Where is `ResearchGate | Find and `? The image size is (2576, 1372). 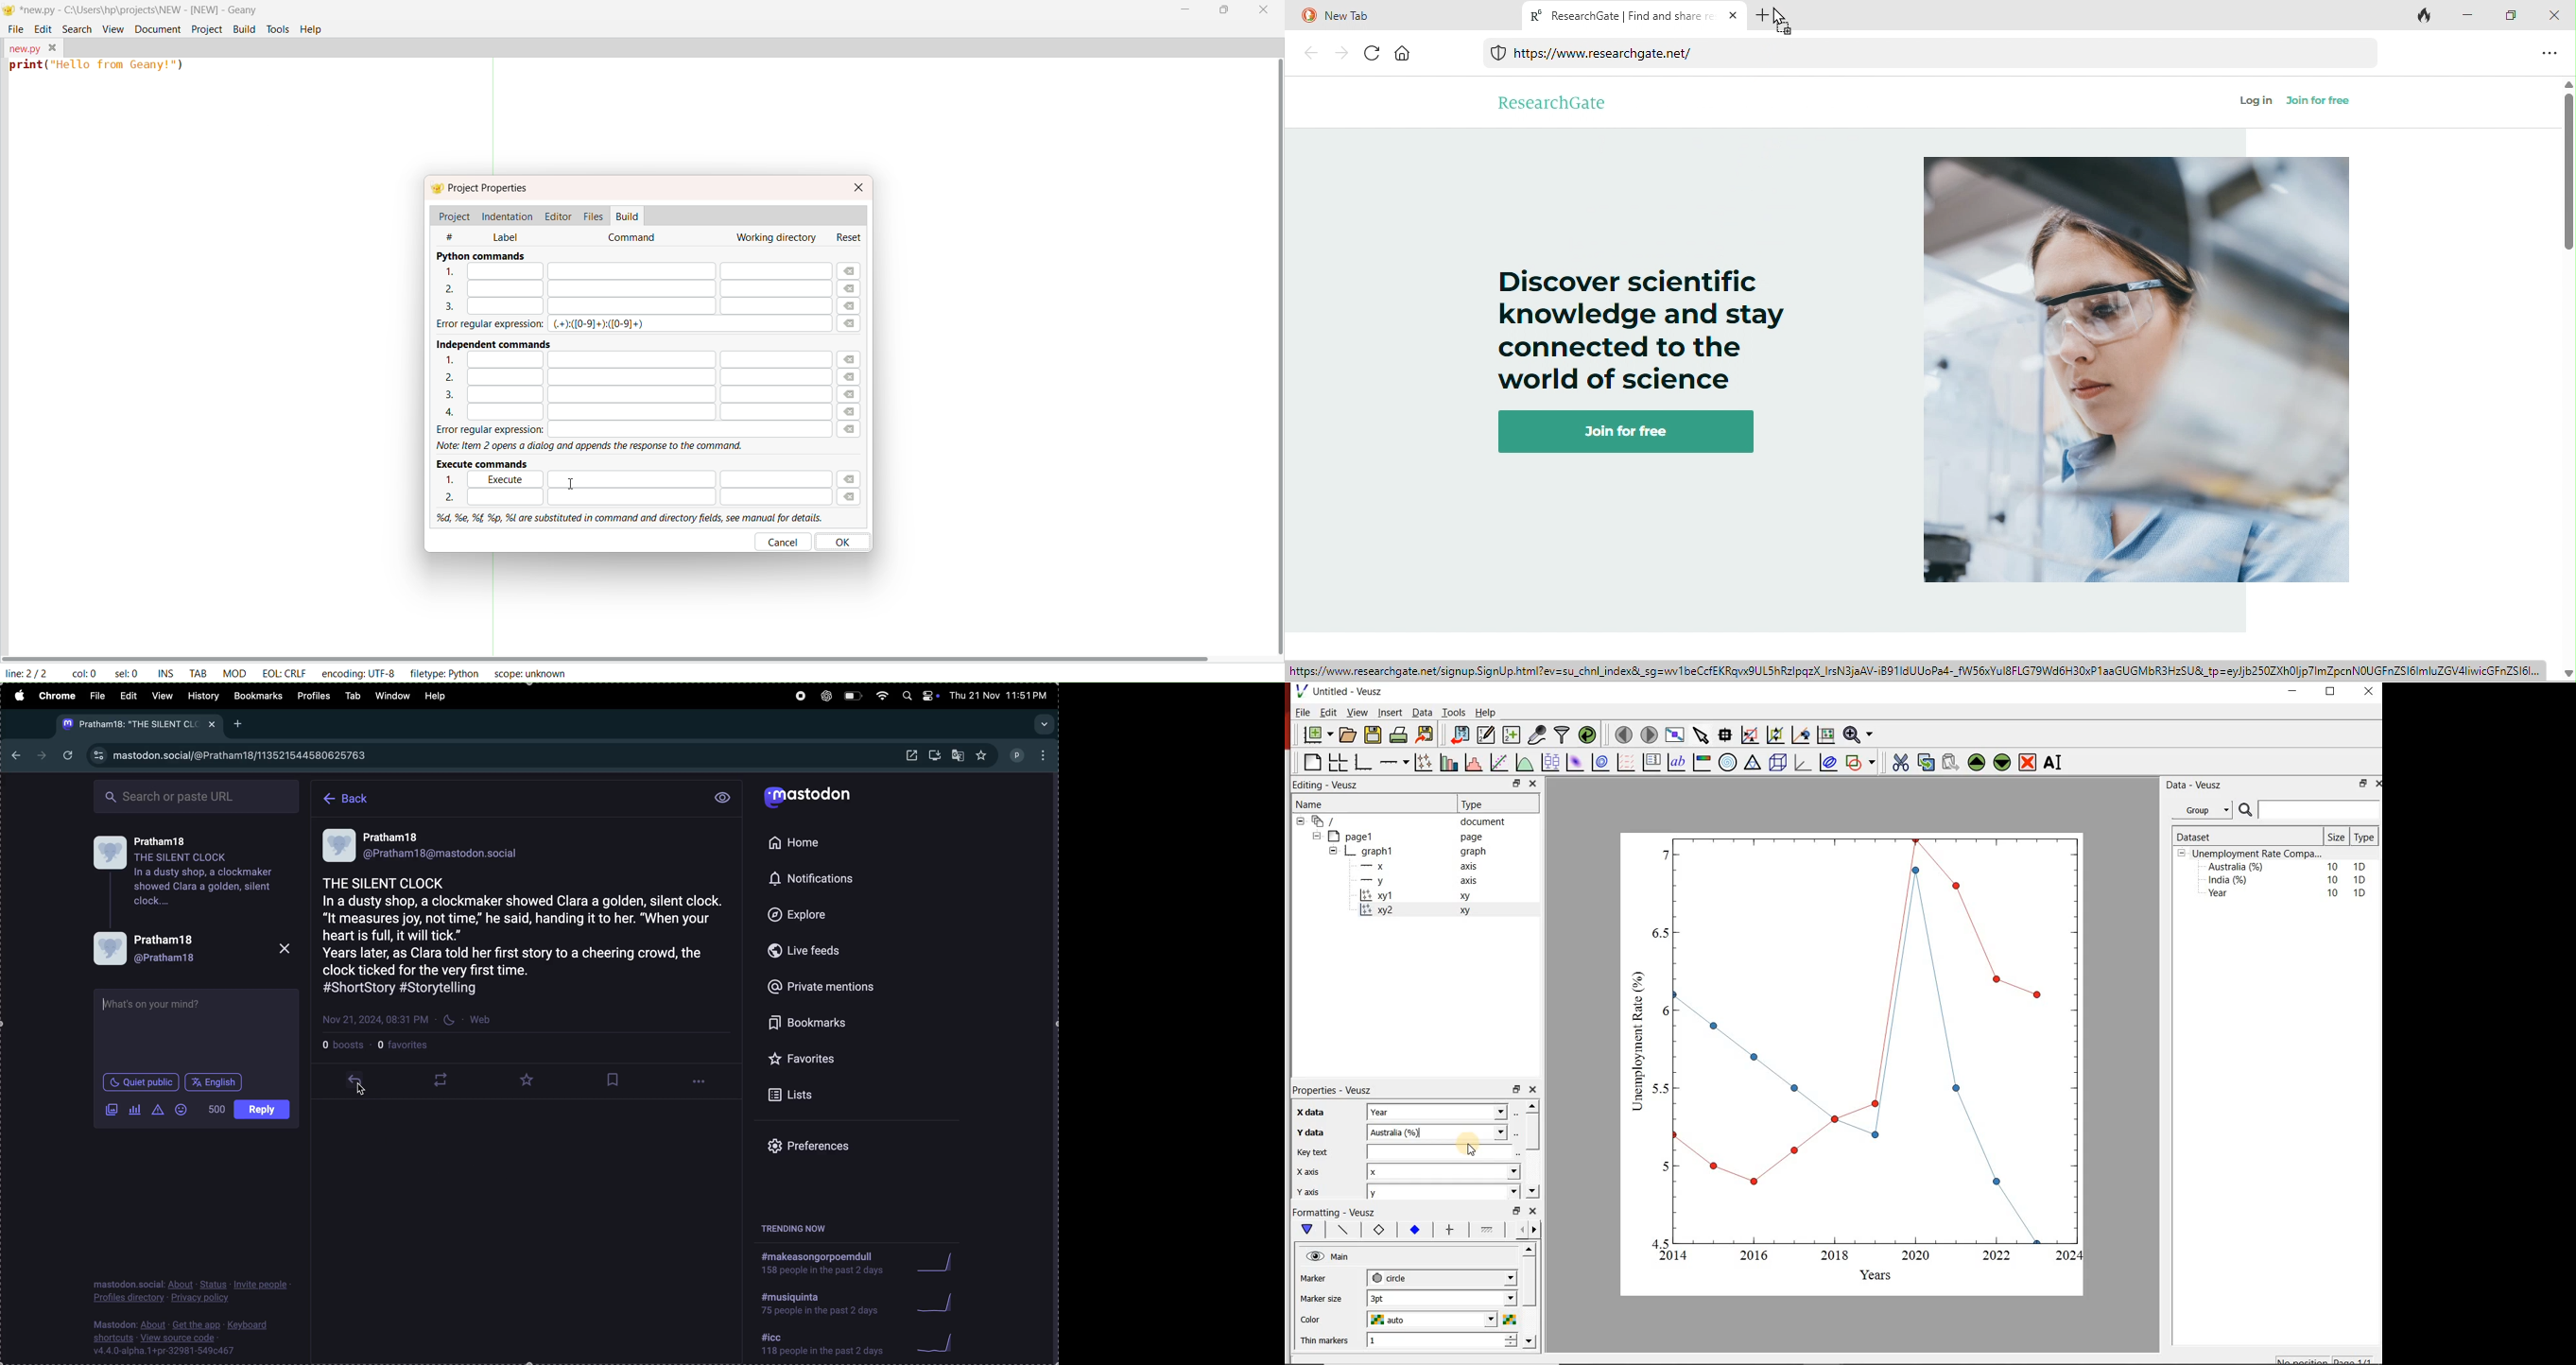
ResearchGate | Find and  is located at coordinates (1633, 15).